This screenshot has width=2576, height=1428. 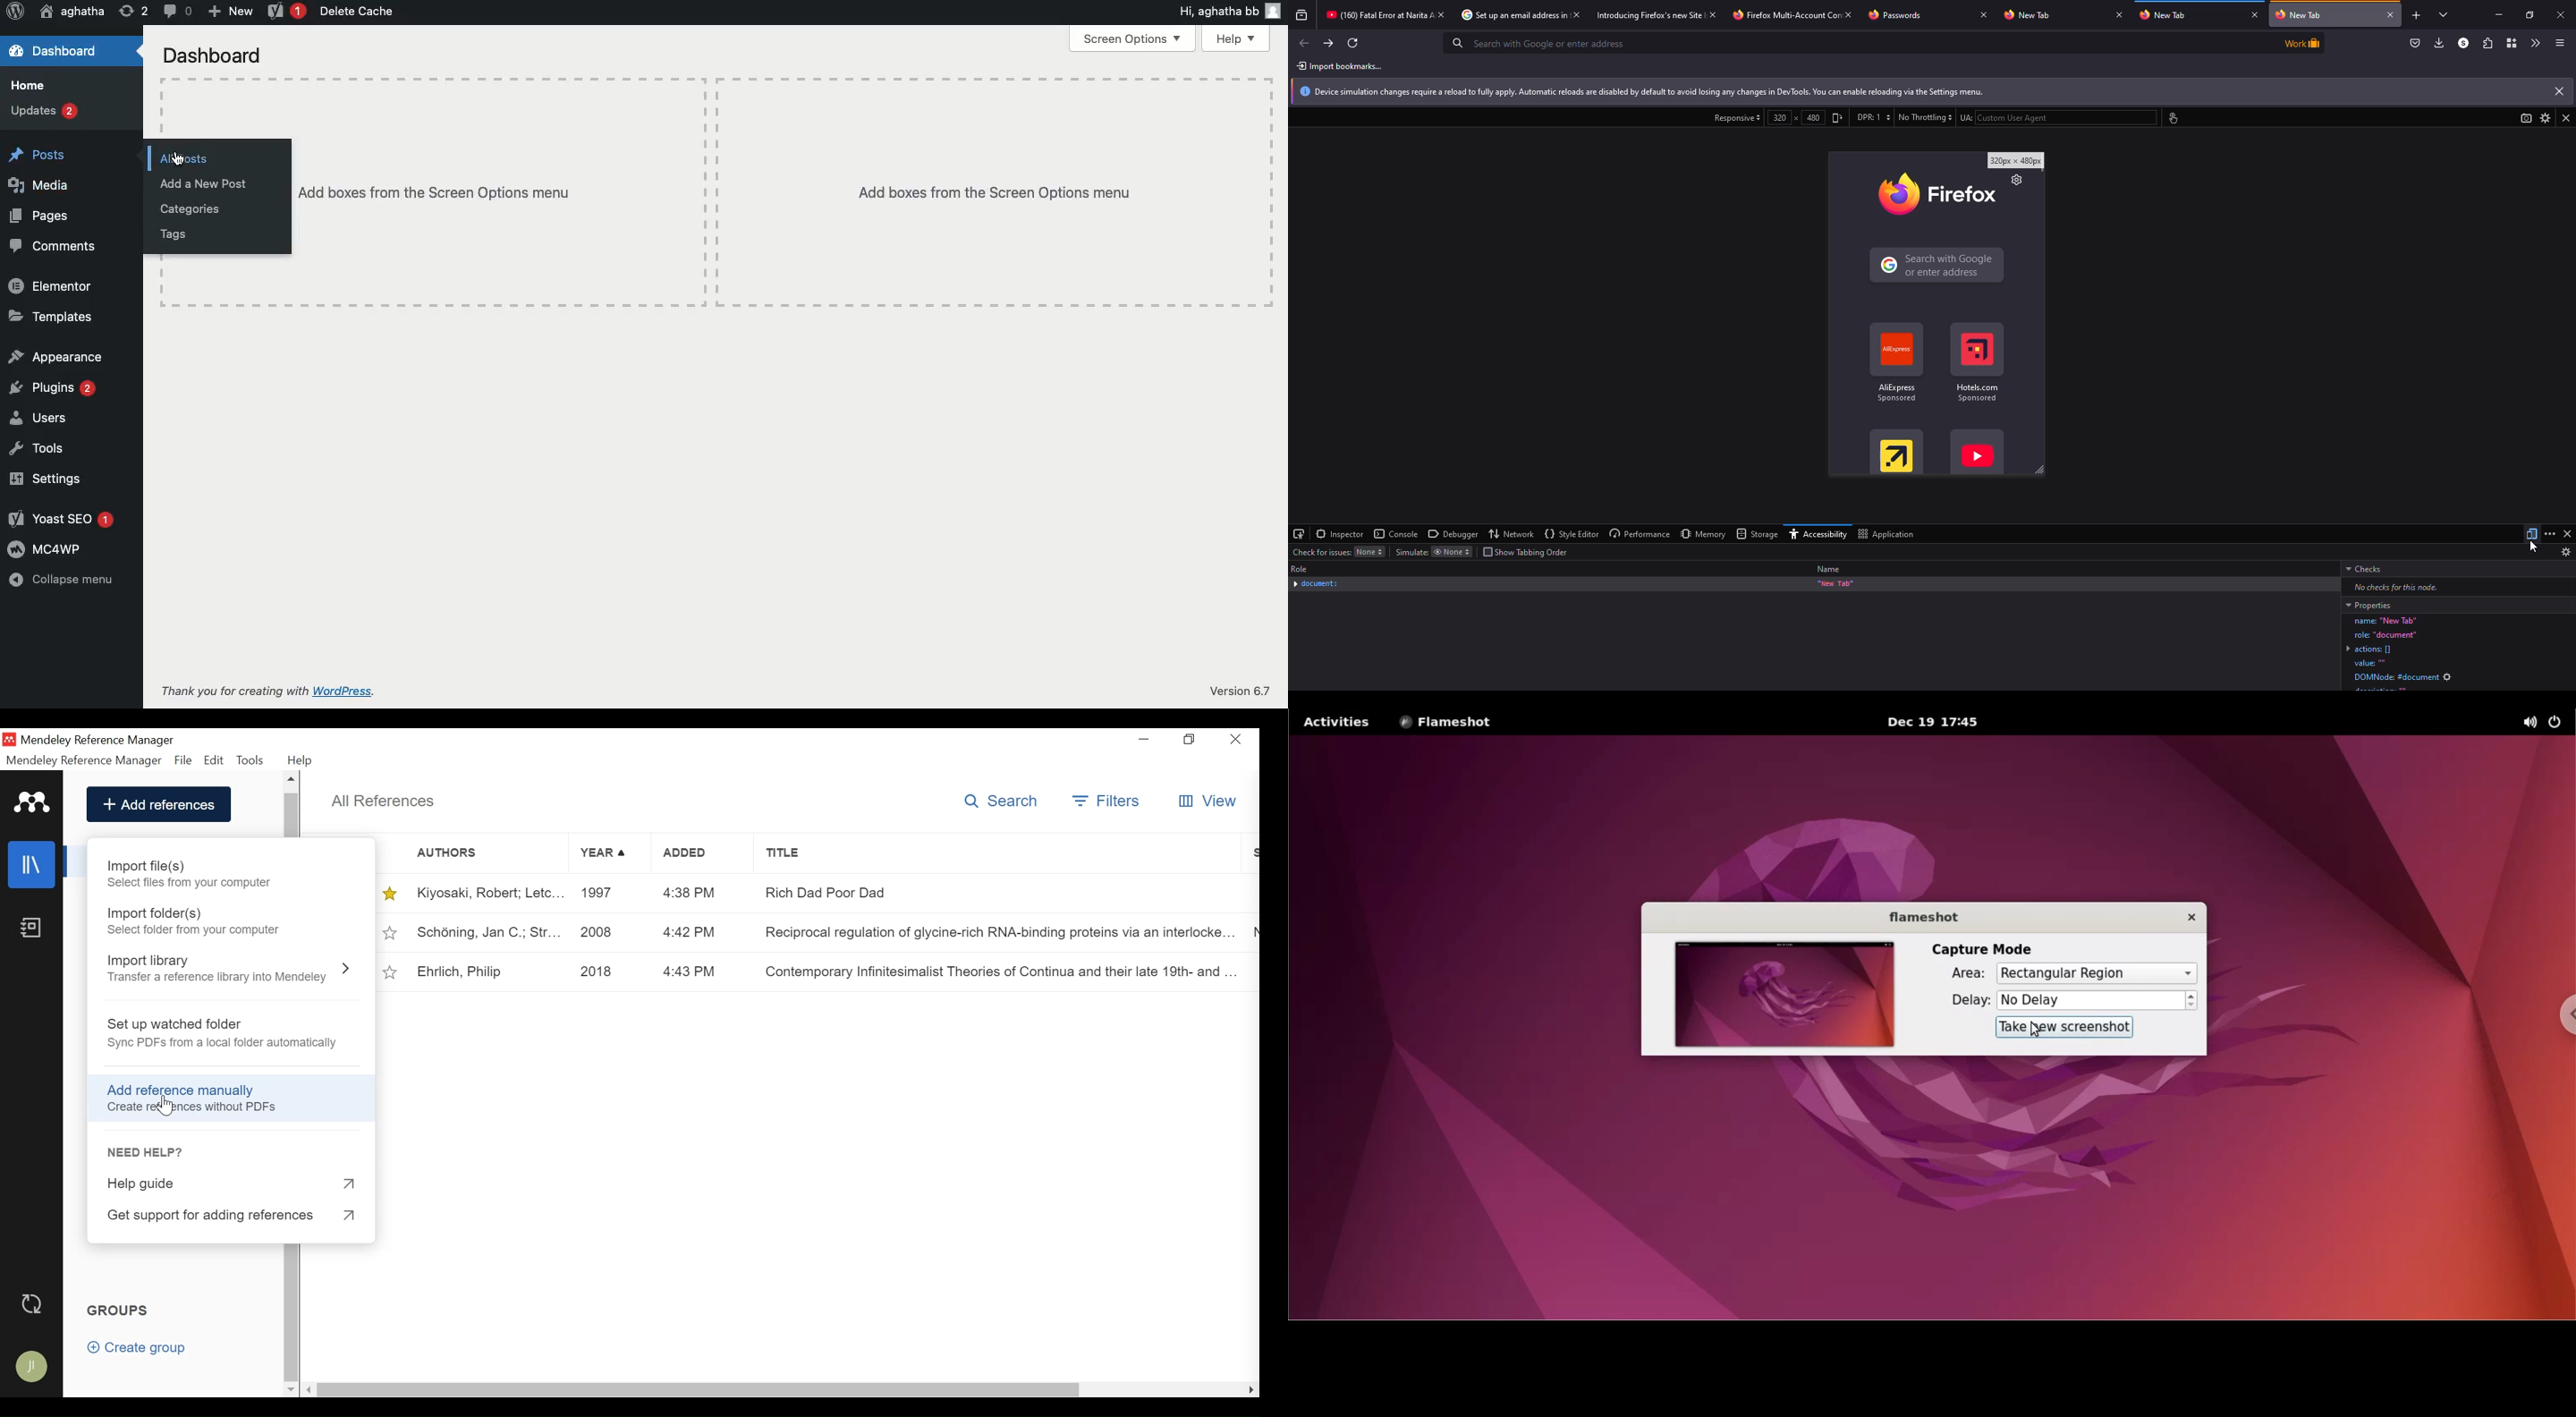 I want to click on 4:42 PM, so click(x=691, y=931).